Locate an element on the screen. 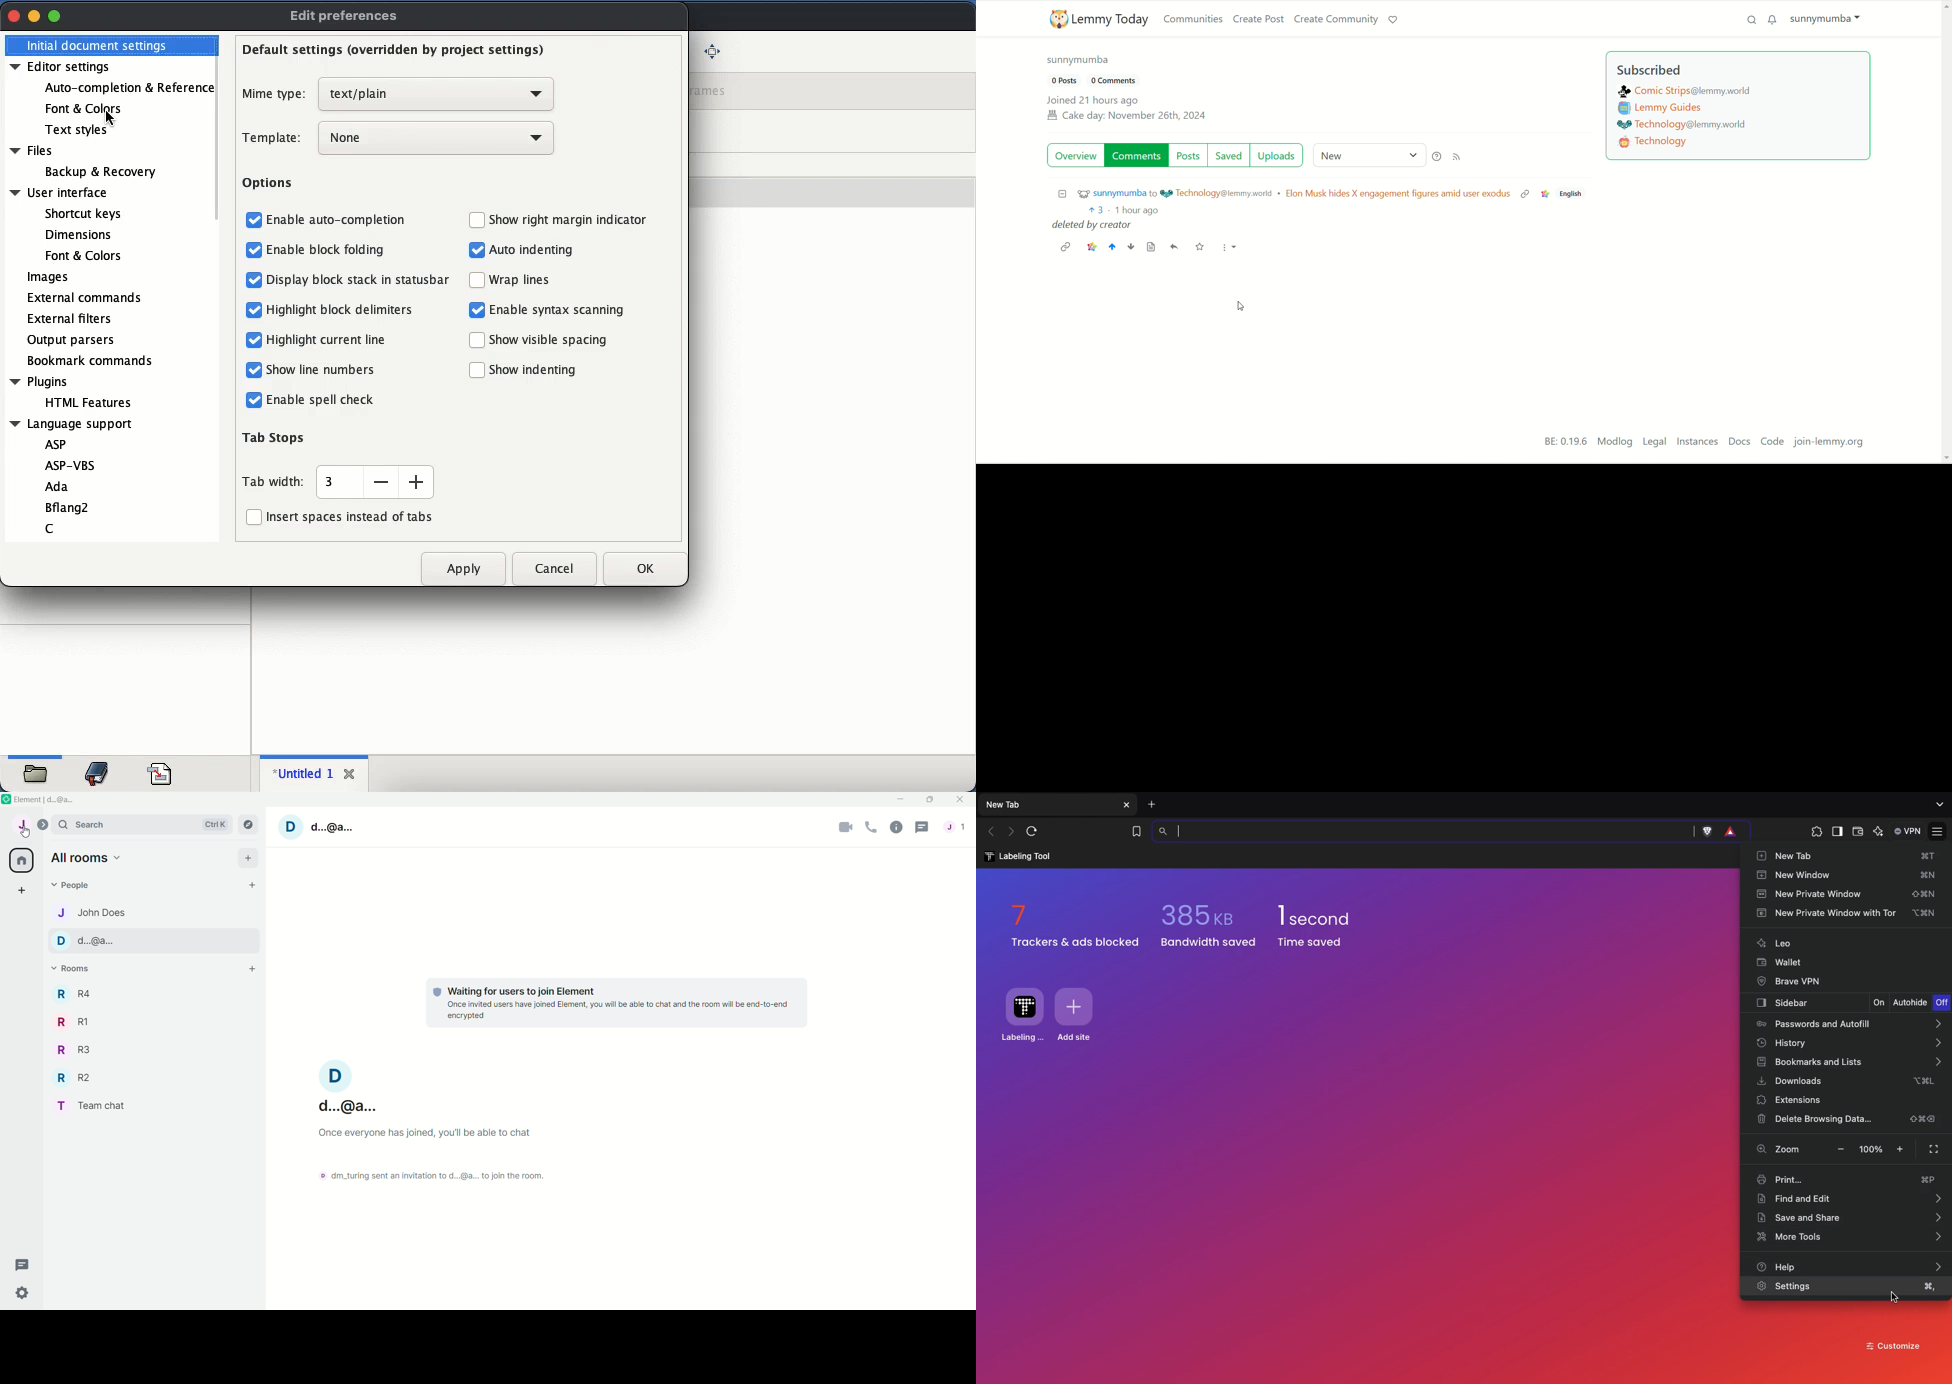 This screenshot has width=1960, height=1400. overview is located at coordinates (1075, 157).